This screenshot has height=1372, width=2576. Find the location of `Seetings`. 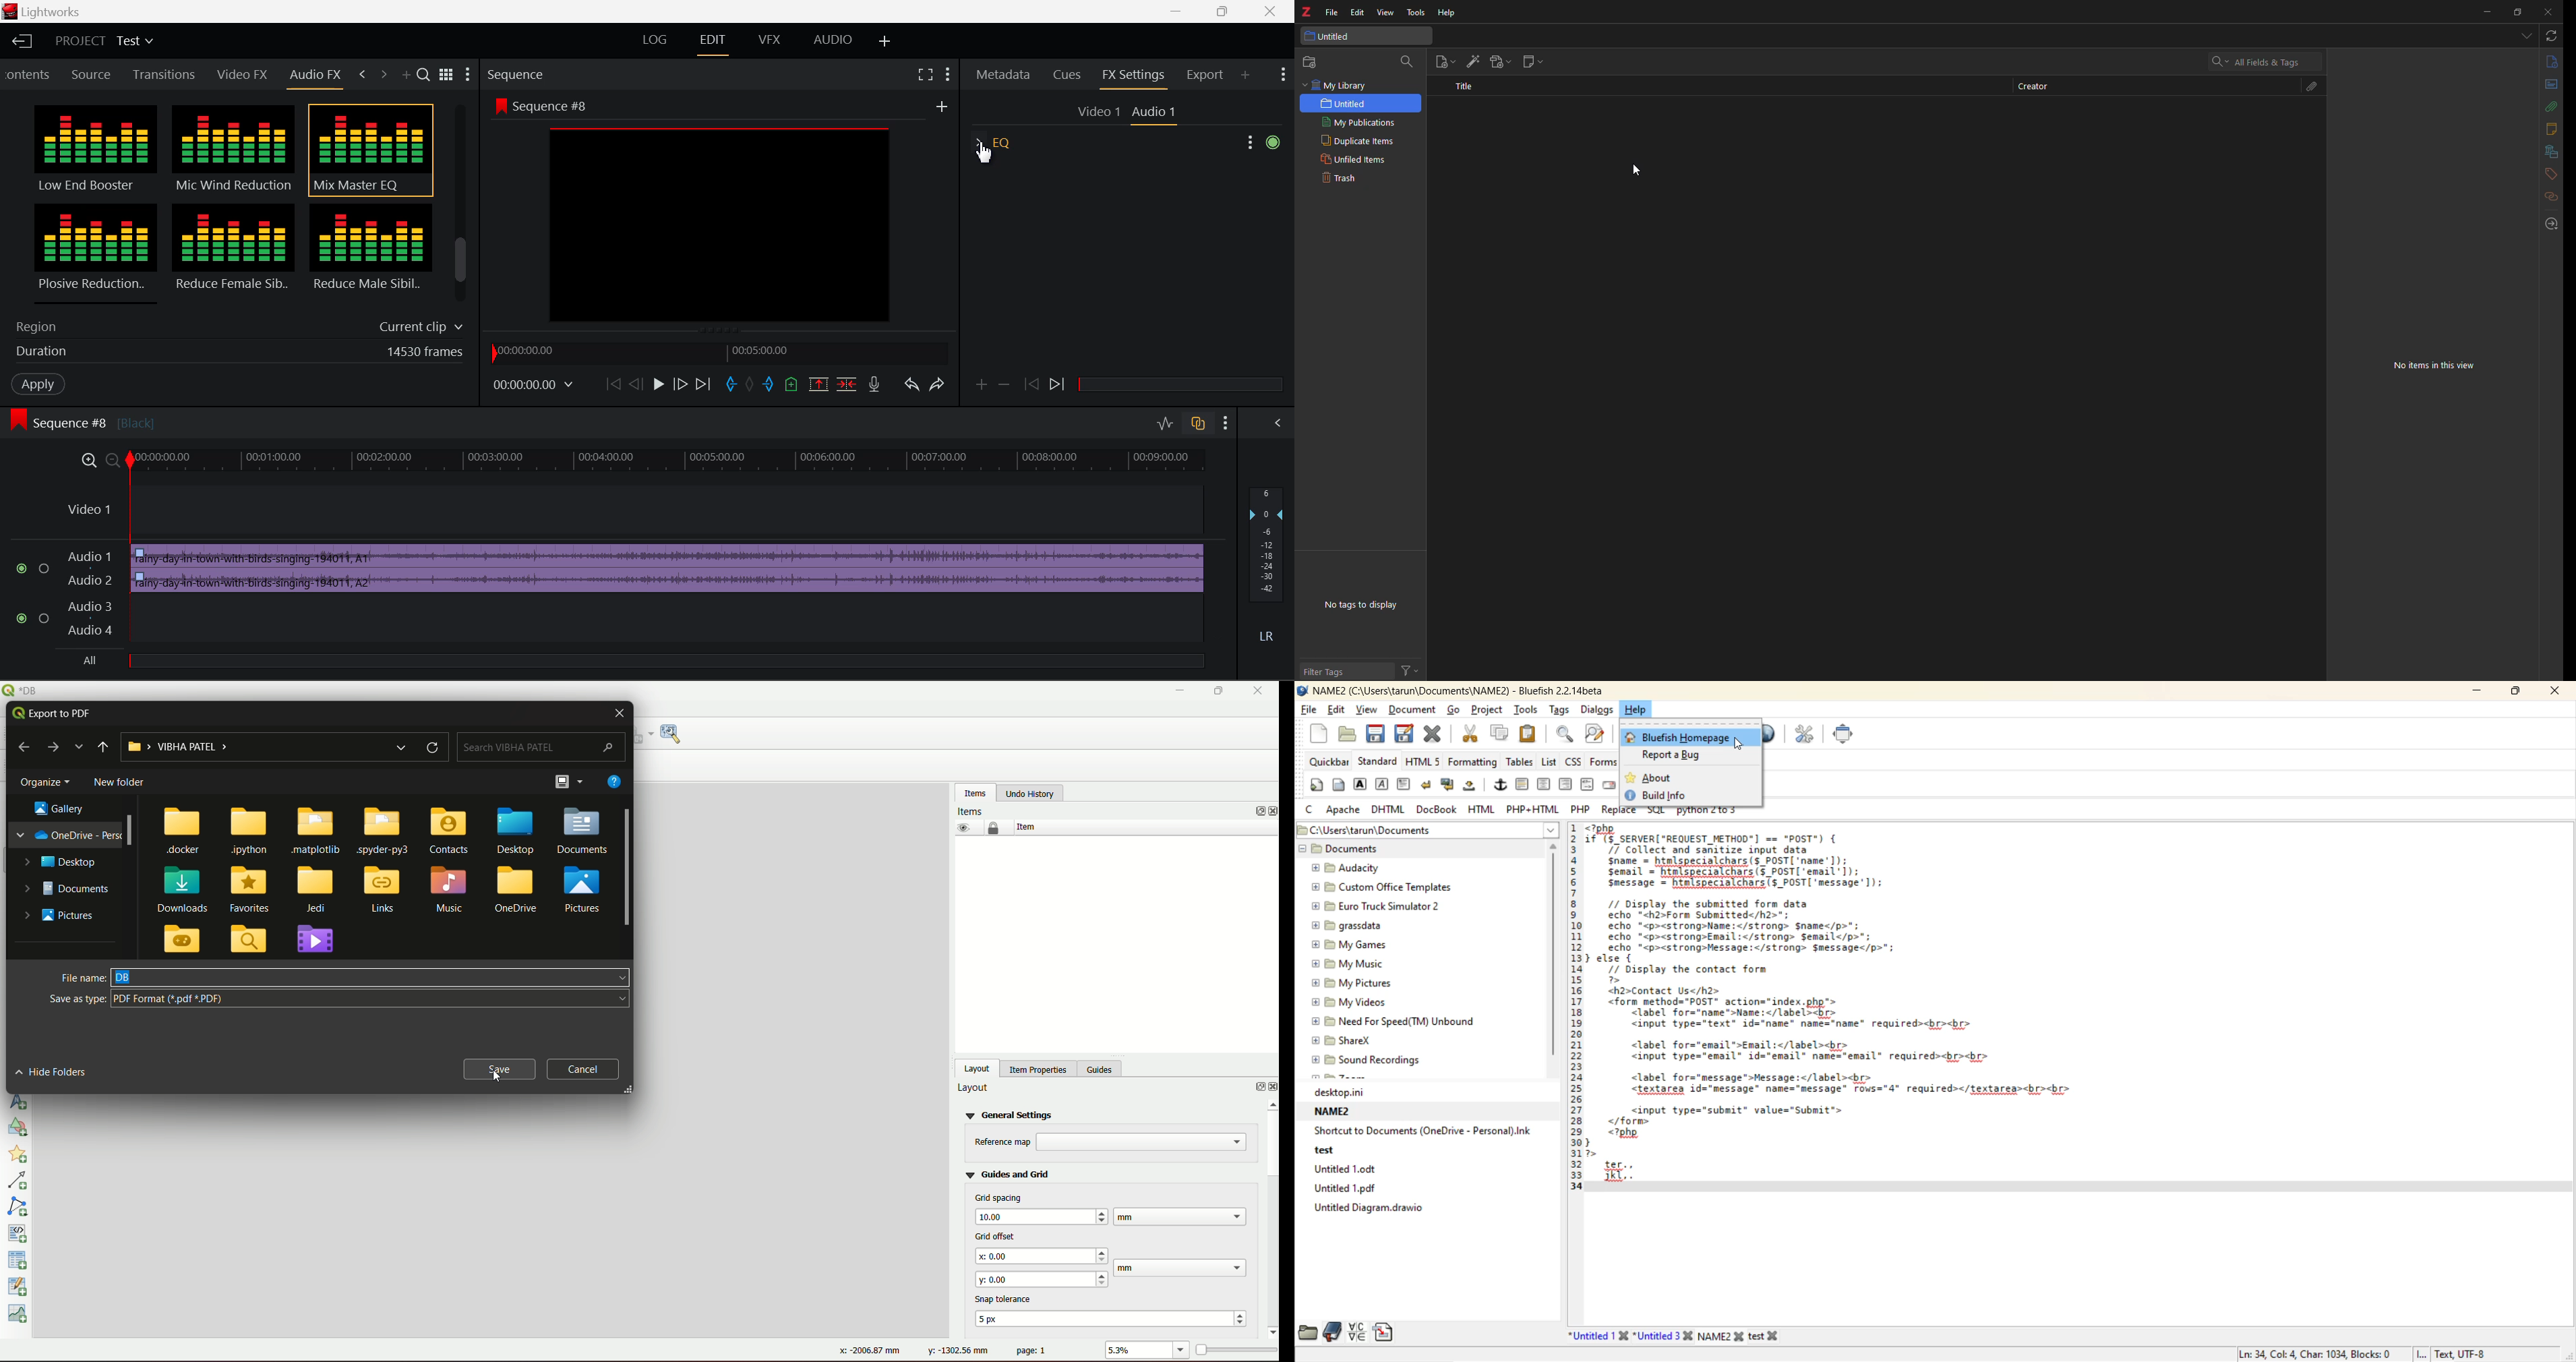

Seetings is located at coordinates (1265, 143).